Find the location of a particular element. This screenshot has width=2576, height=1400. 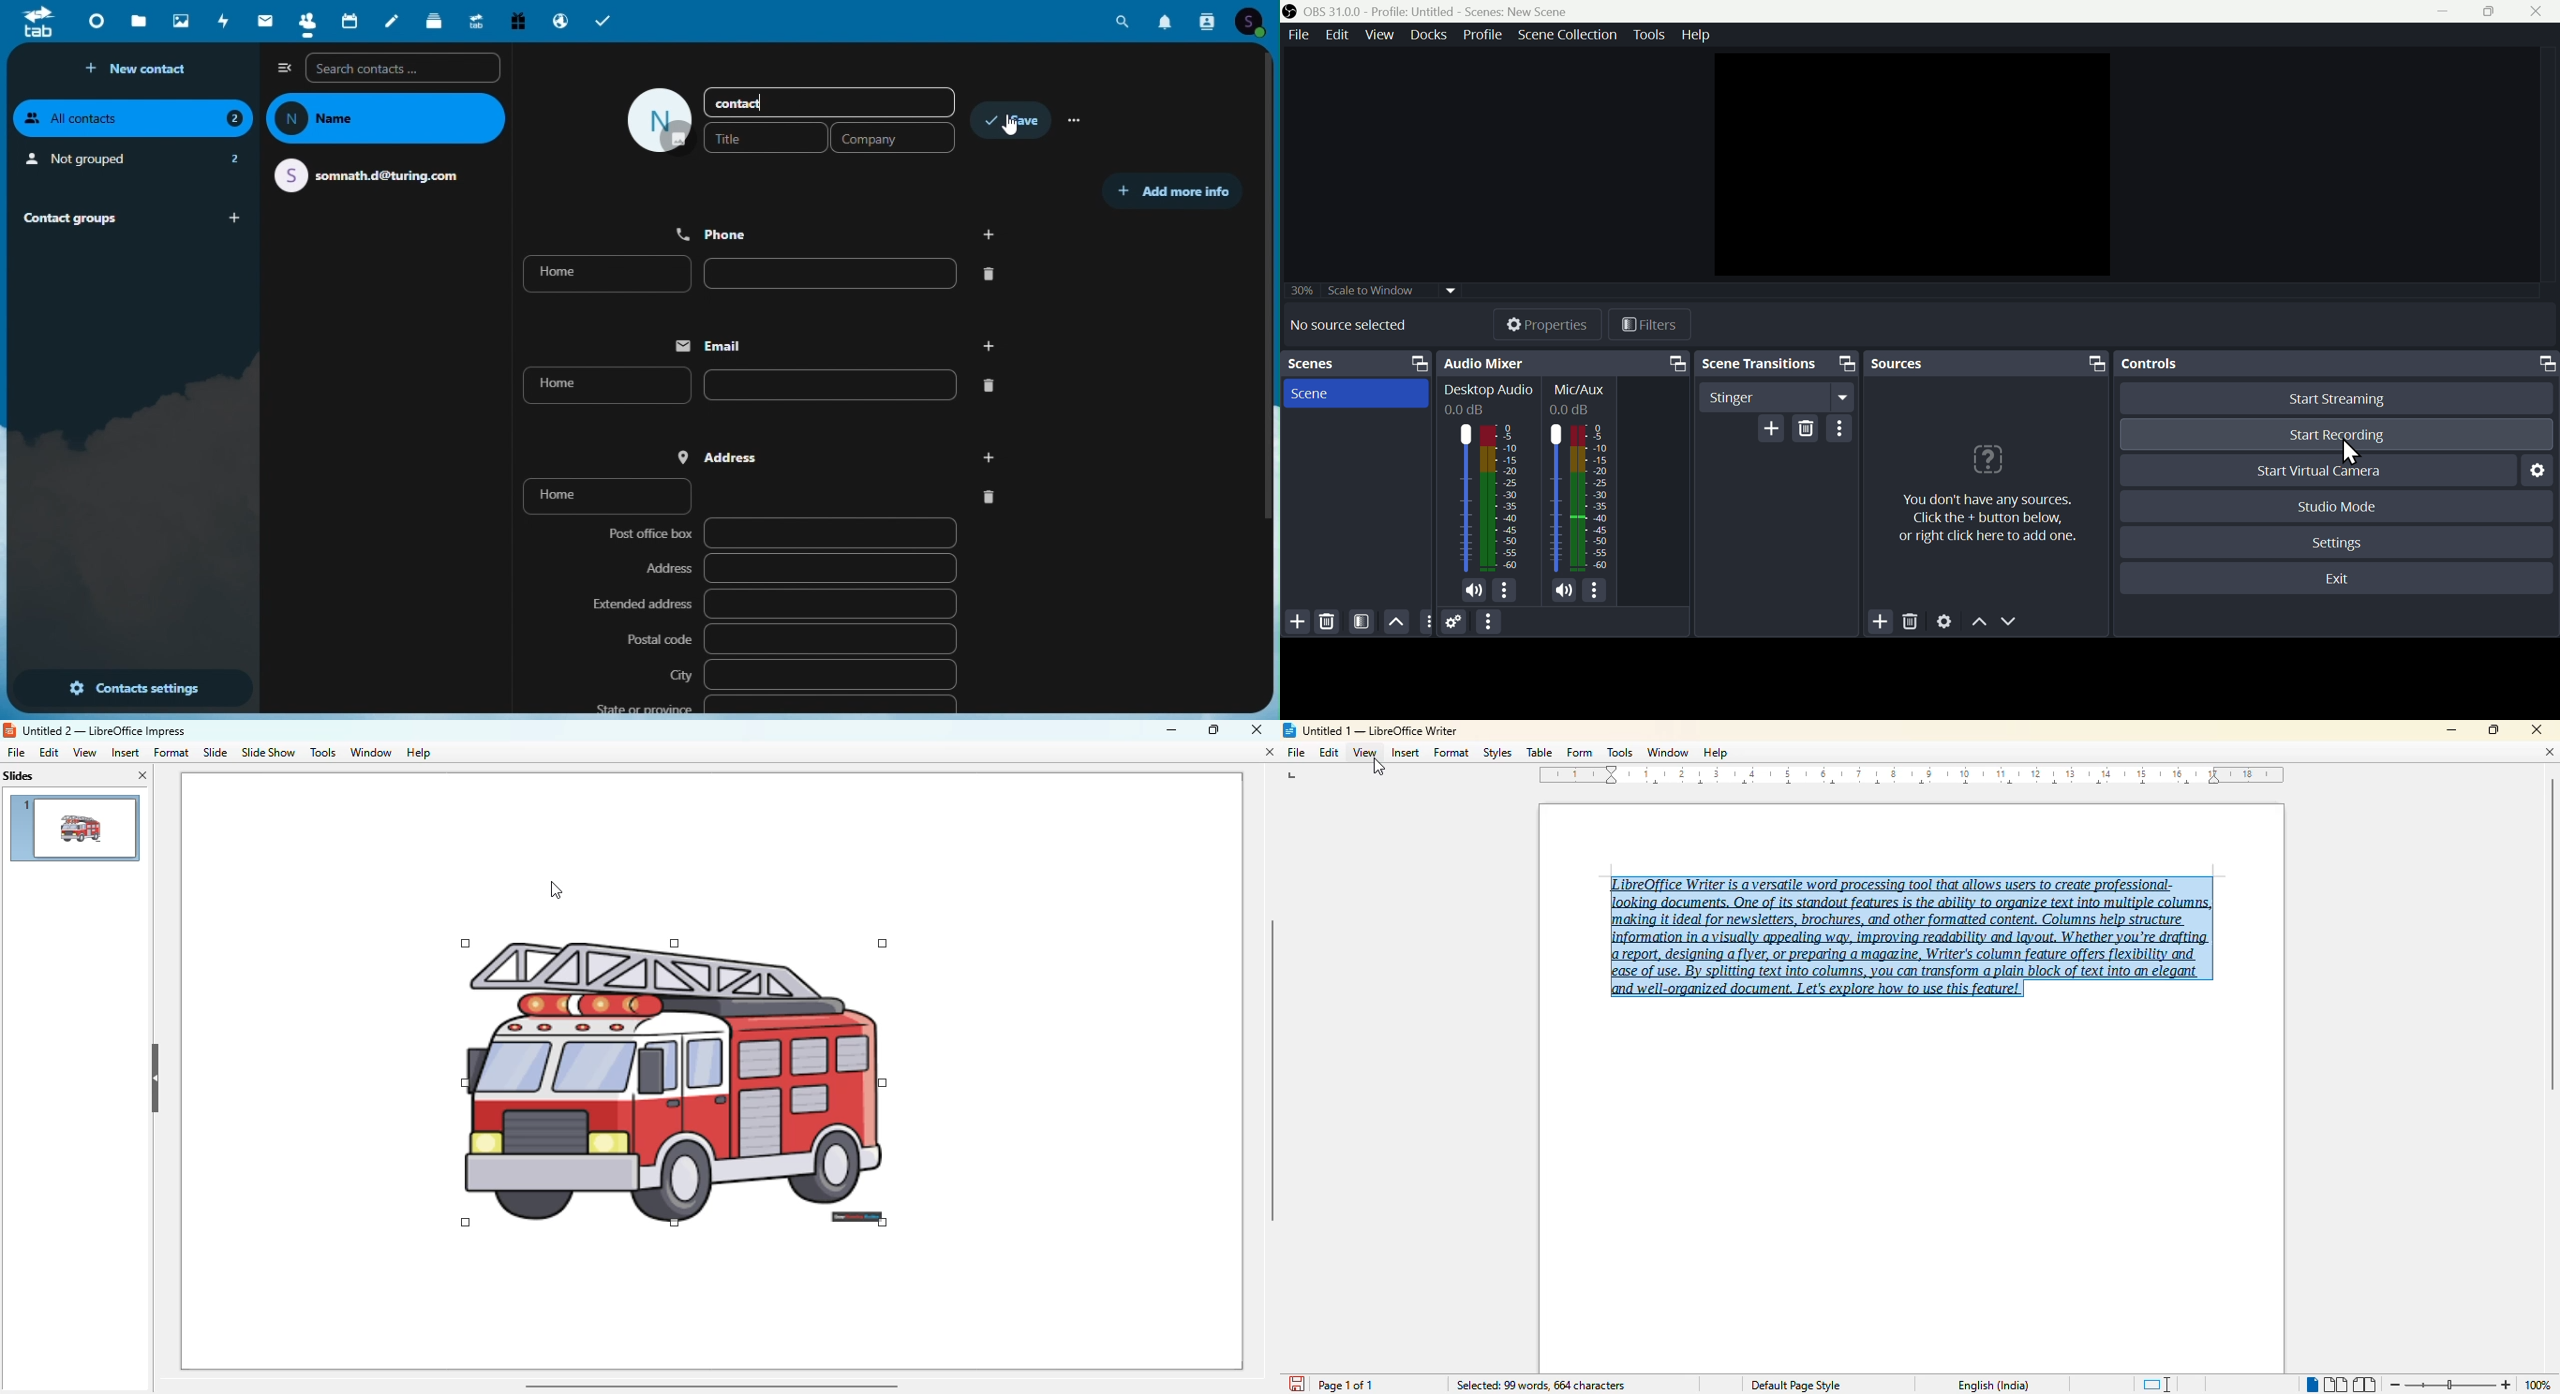

speakers is located at coordinates (1561, 592).